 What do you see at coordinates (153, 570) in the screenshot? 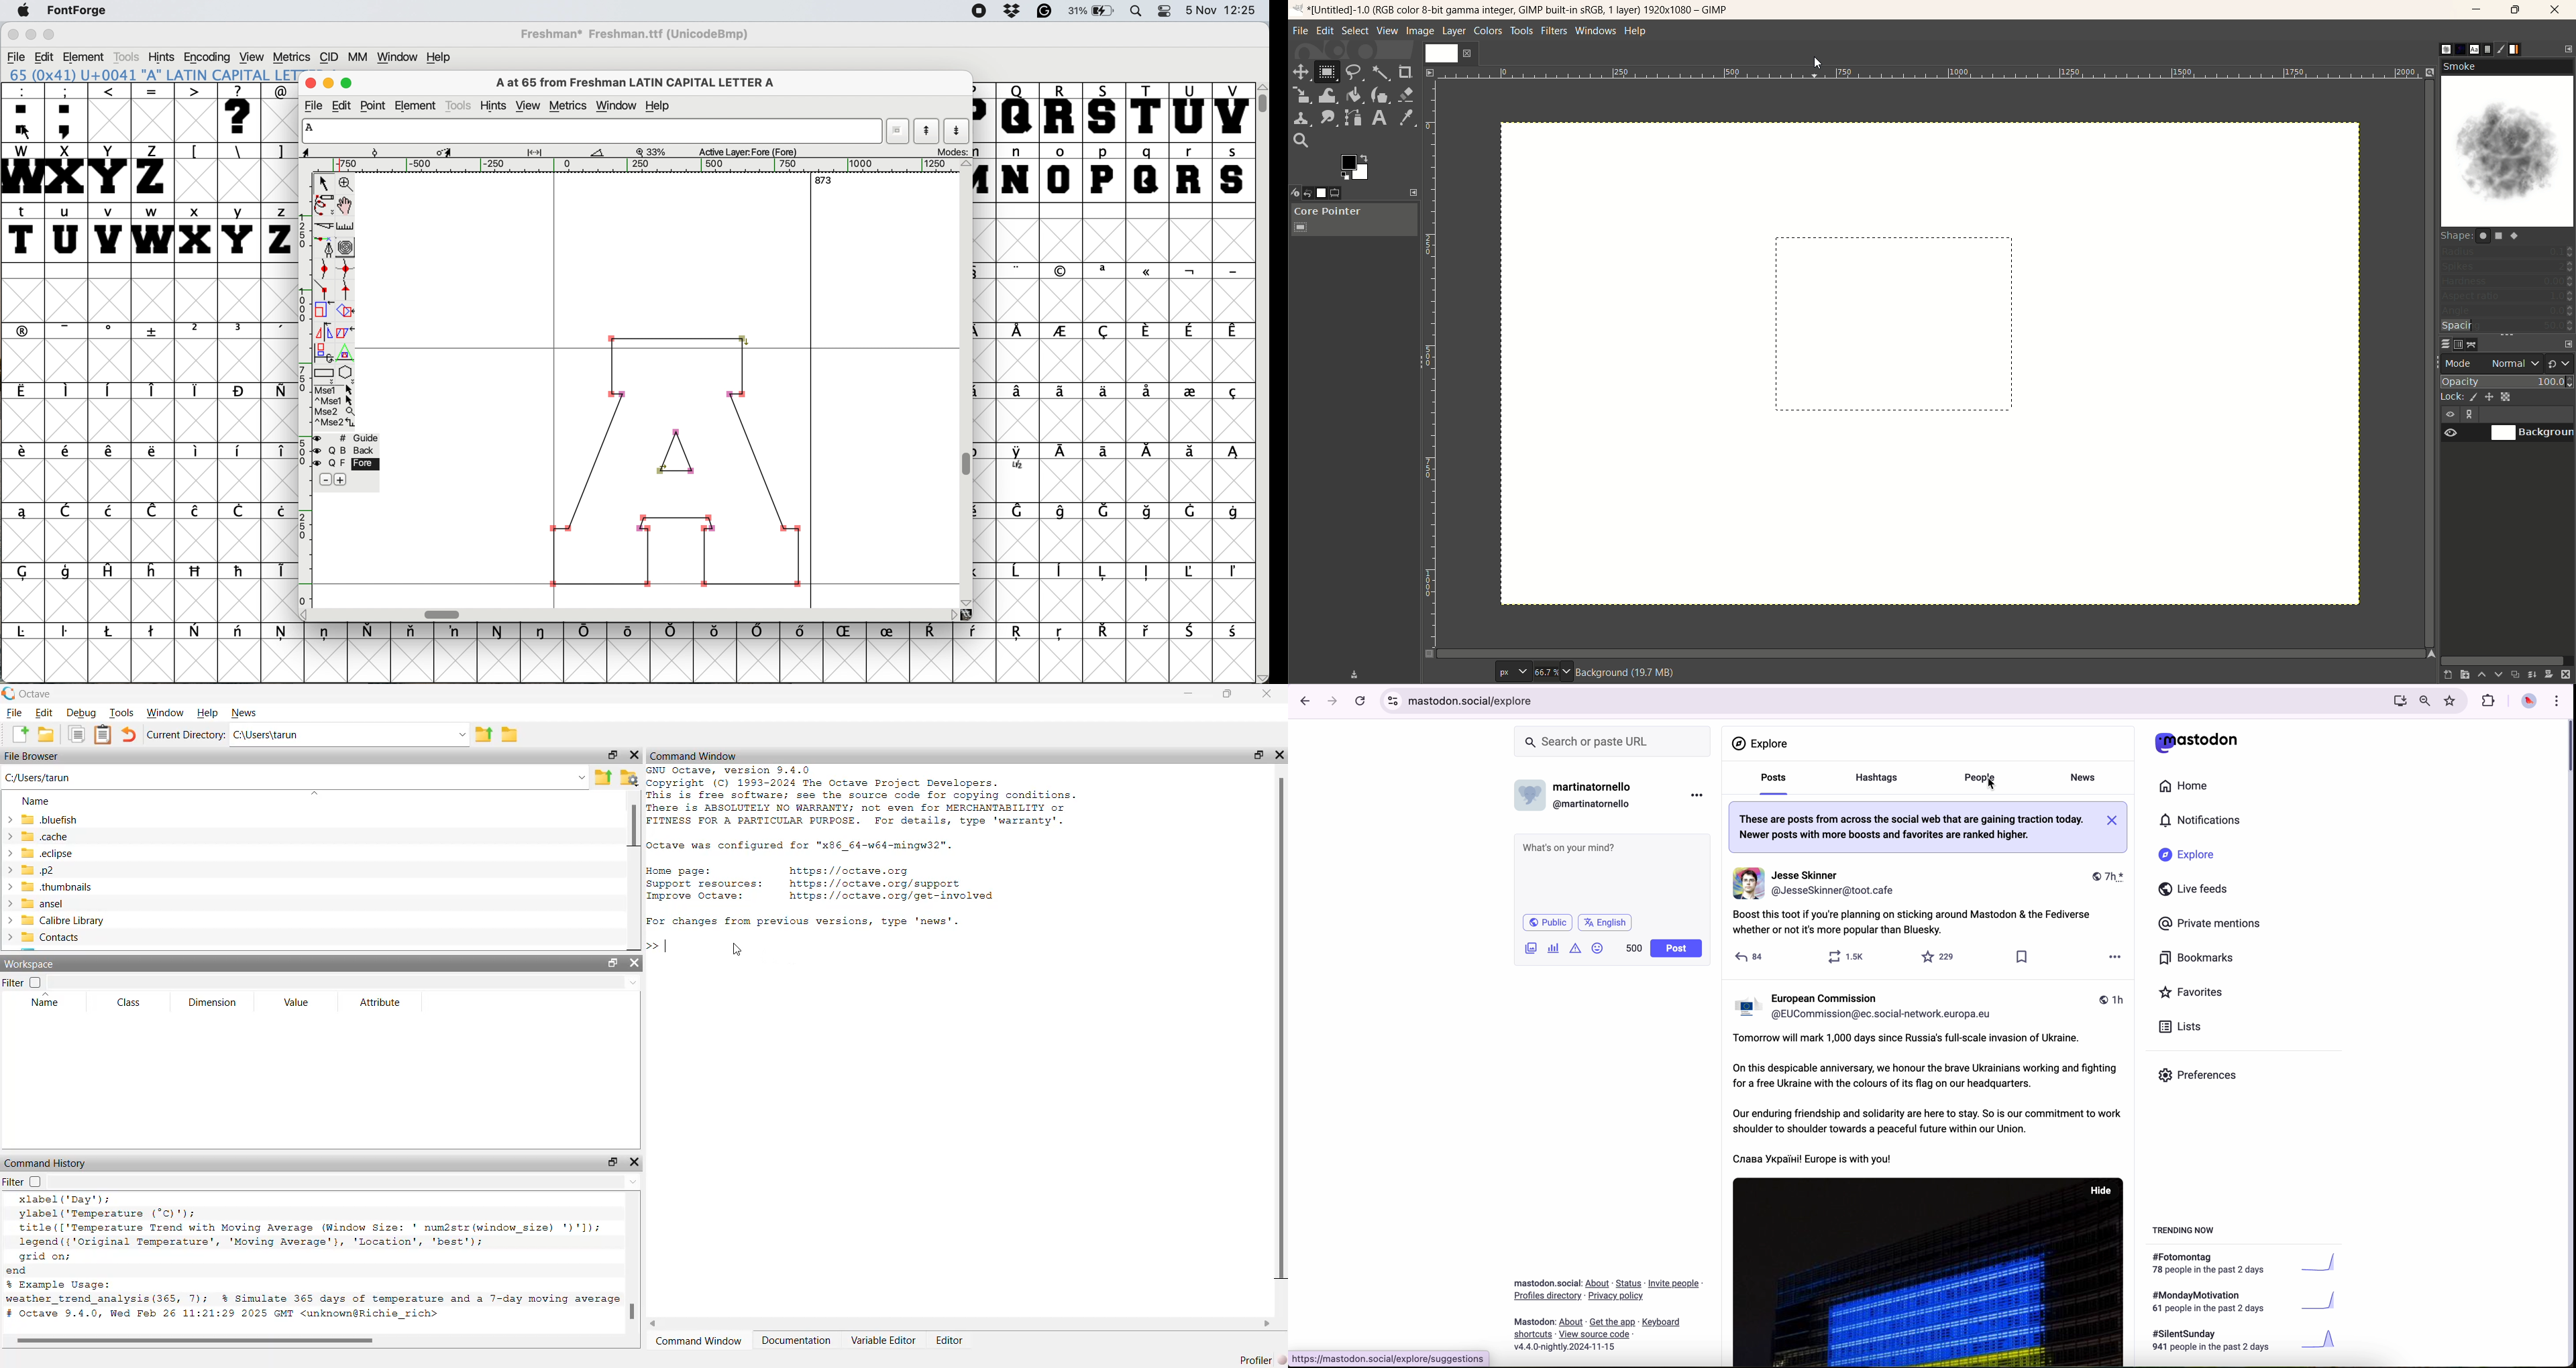
I see `symbol` at bounding box center [153, 570].